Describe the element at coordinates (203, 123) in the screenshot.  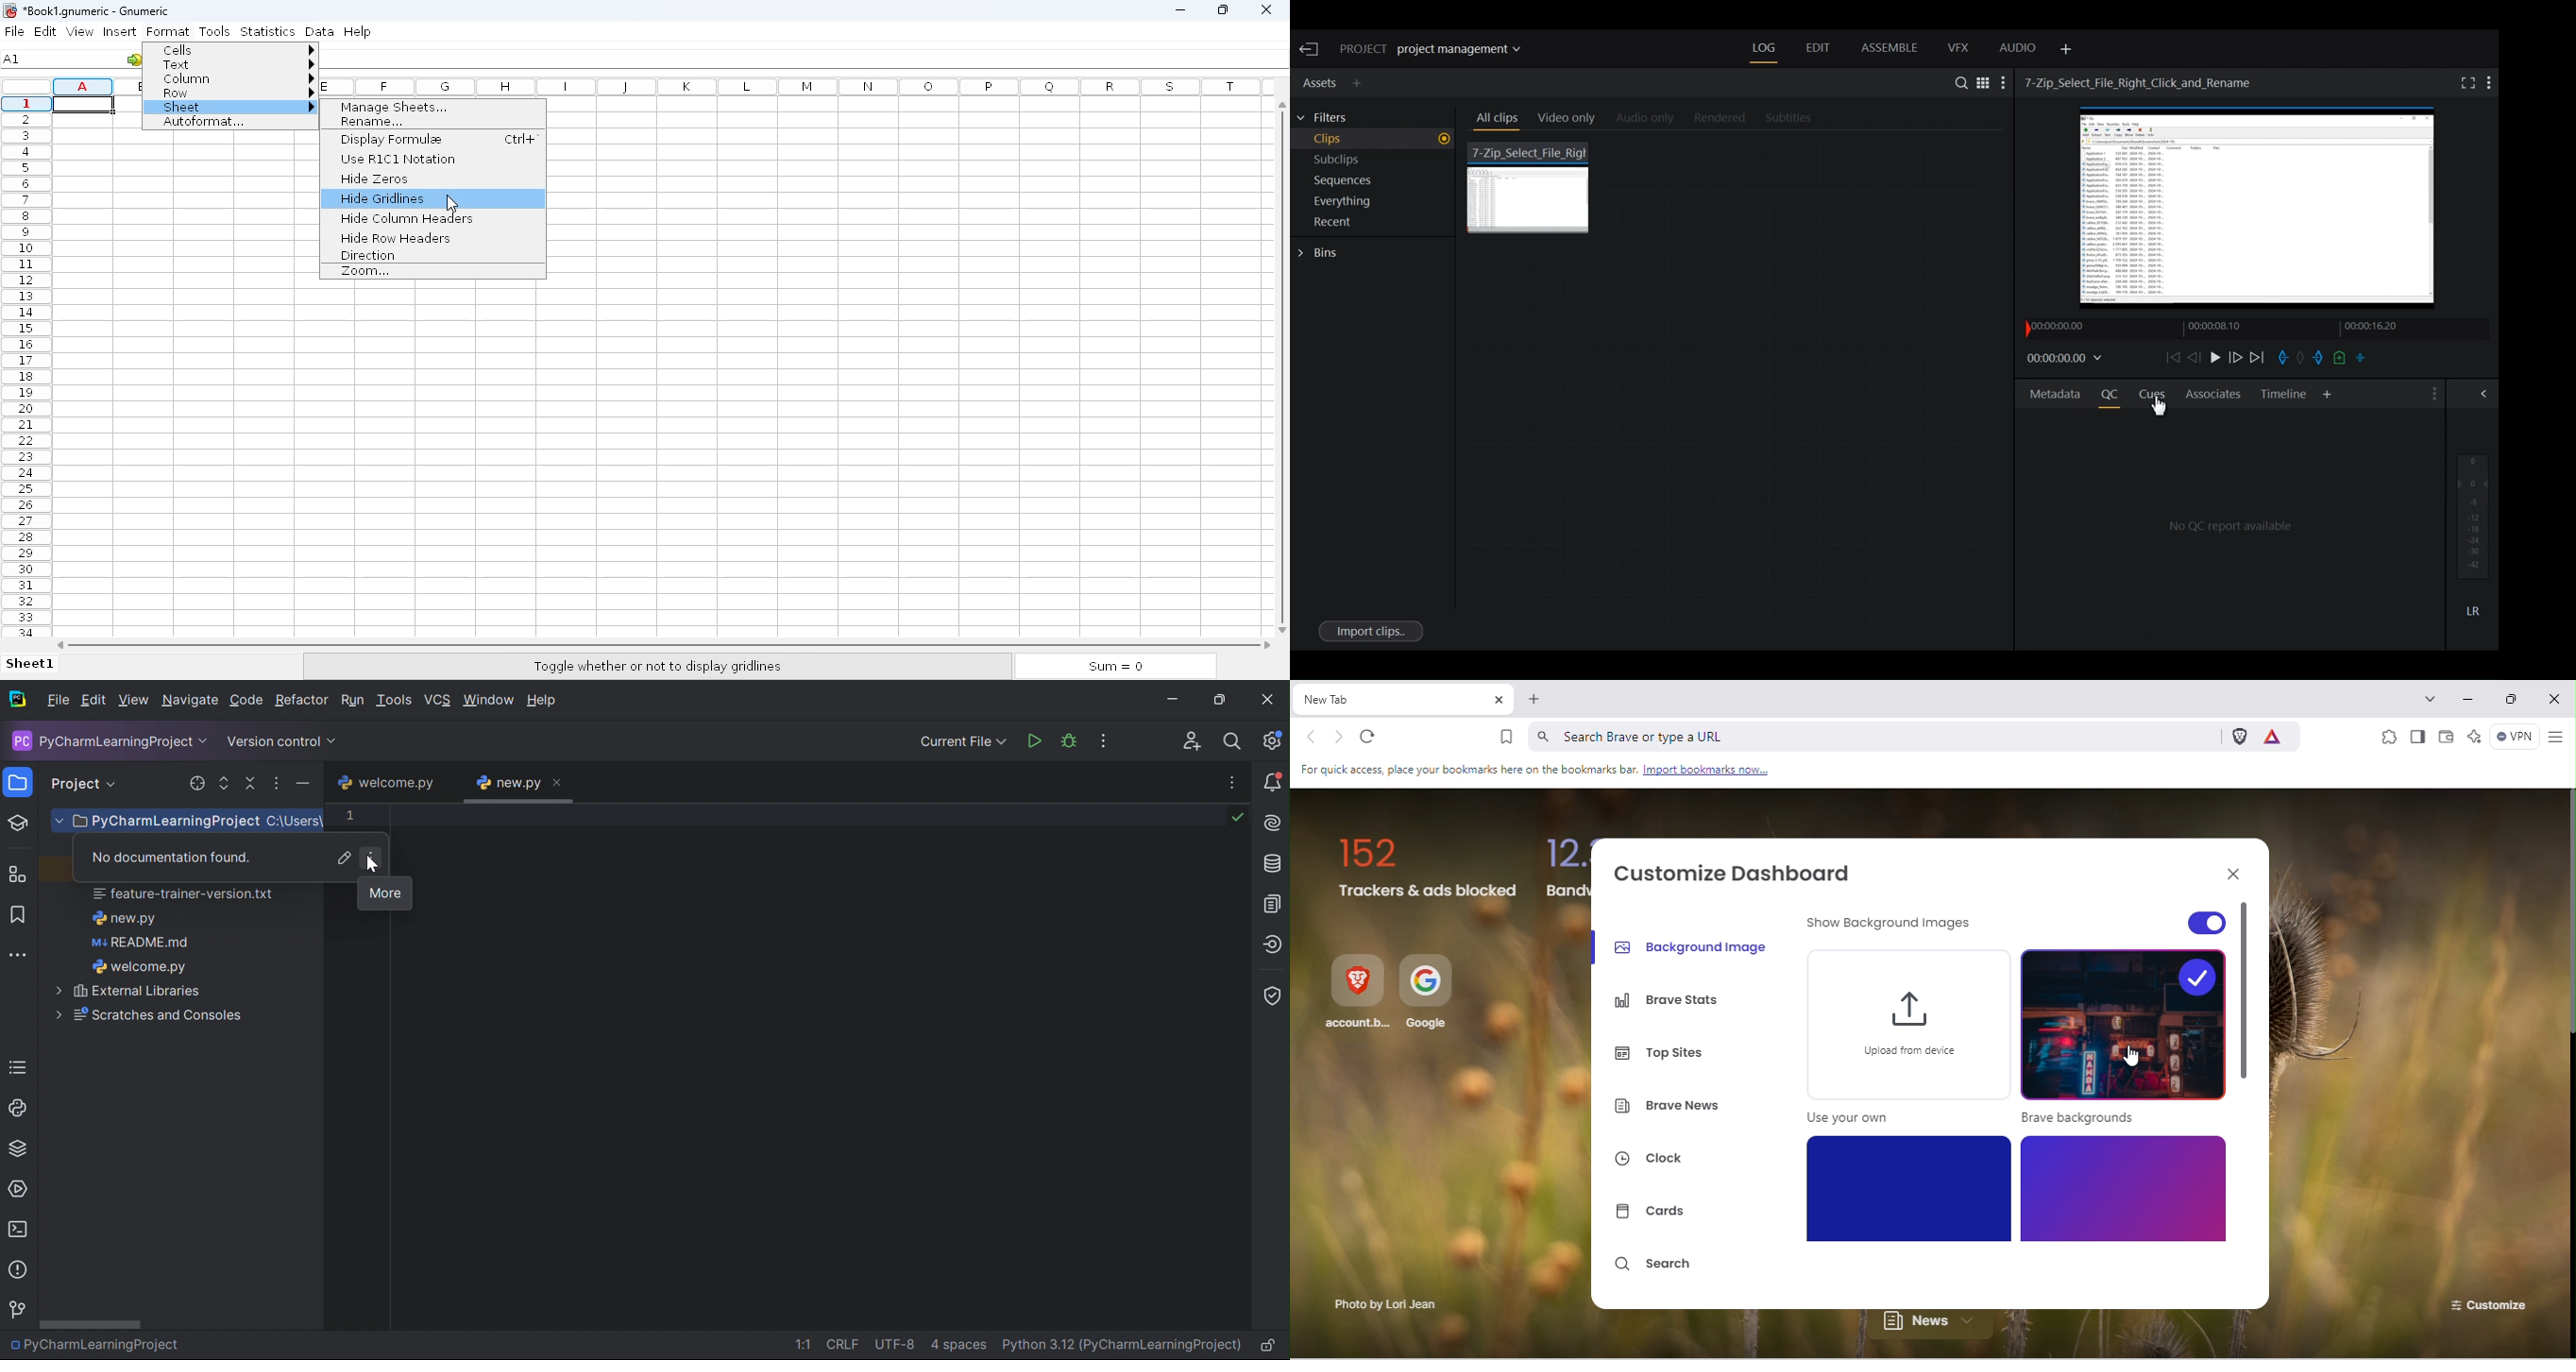
I see `autoformat` at that location.